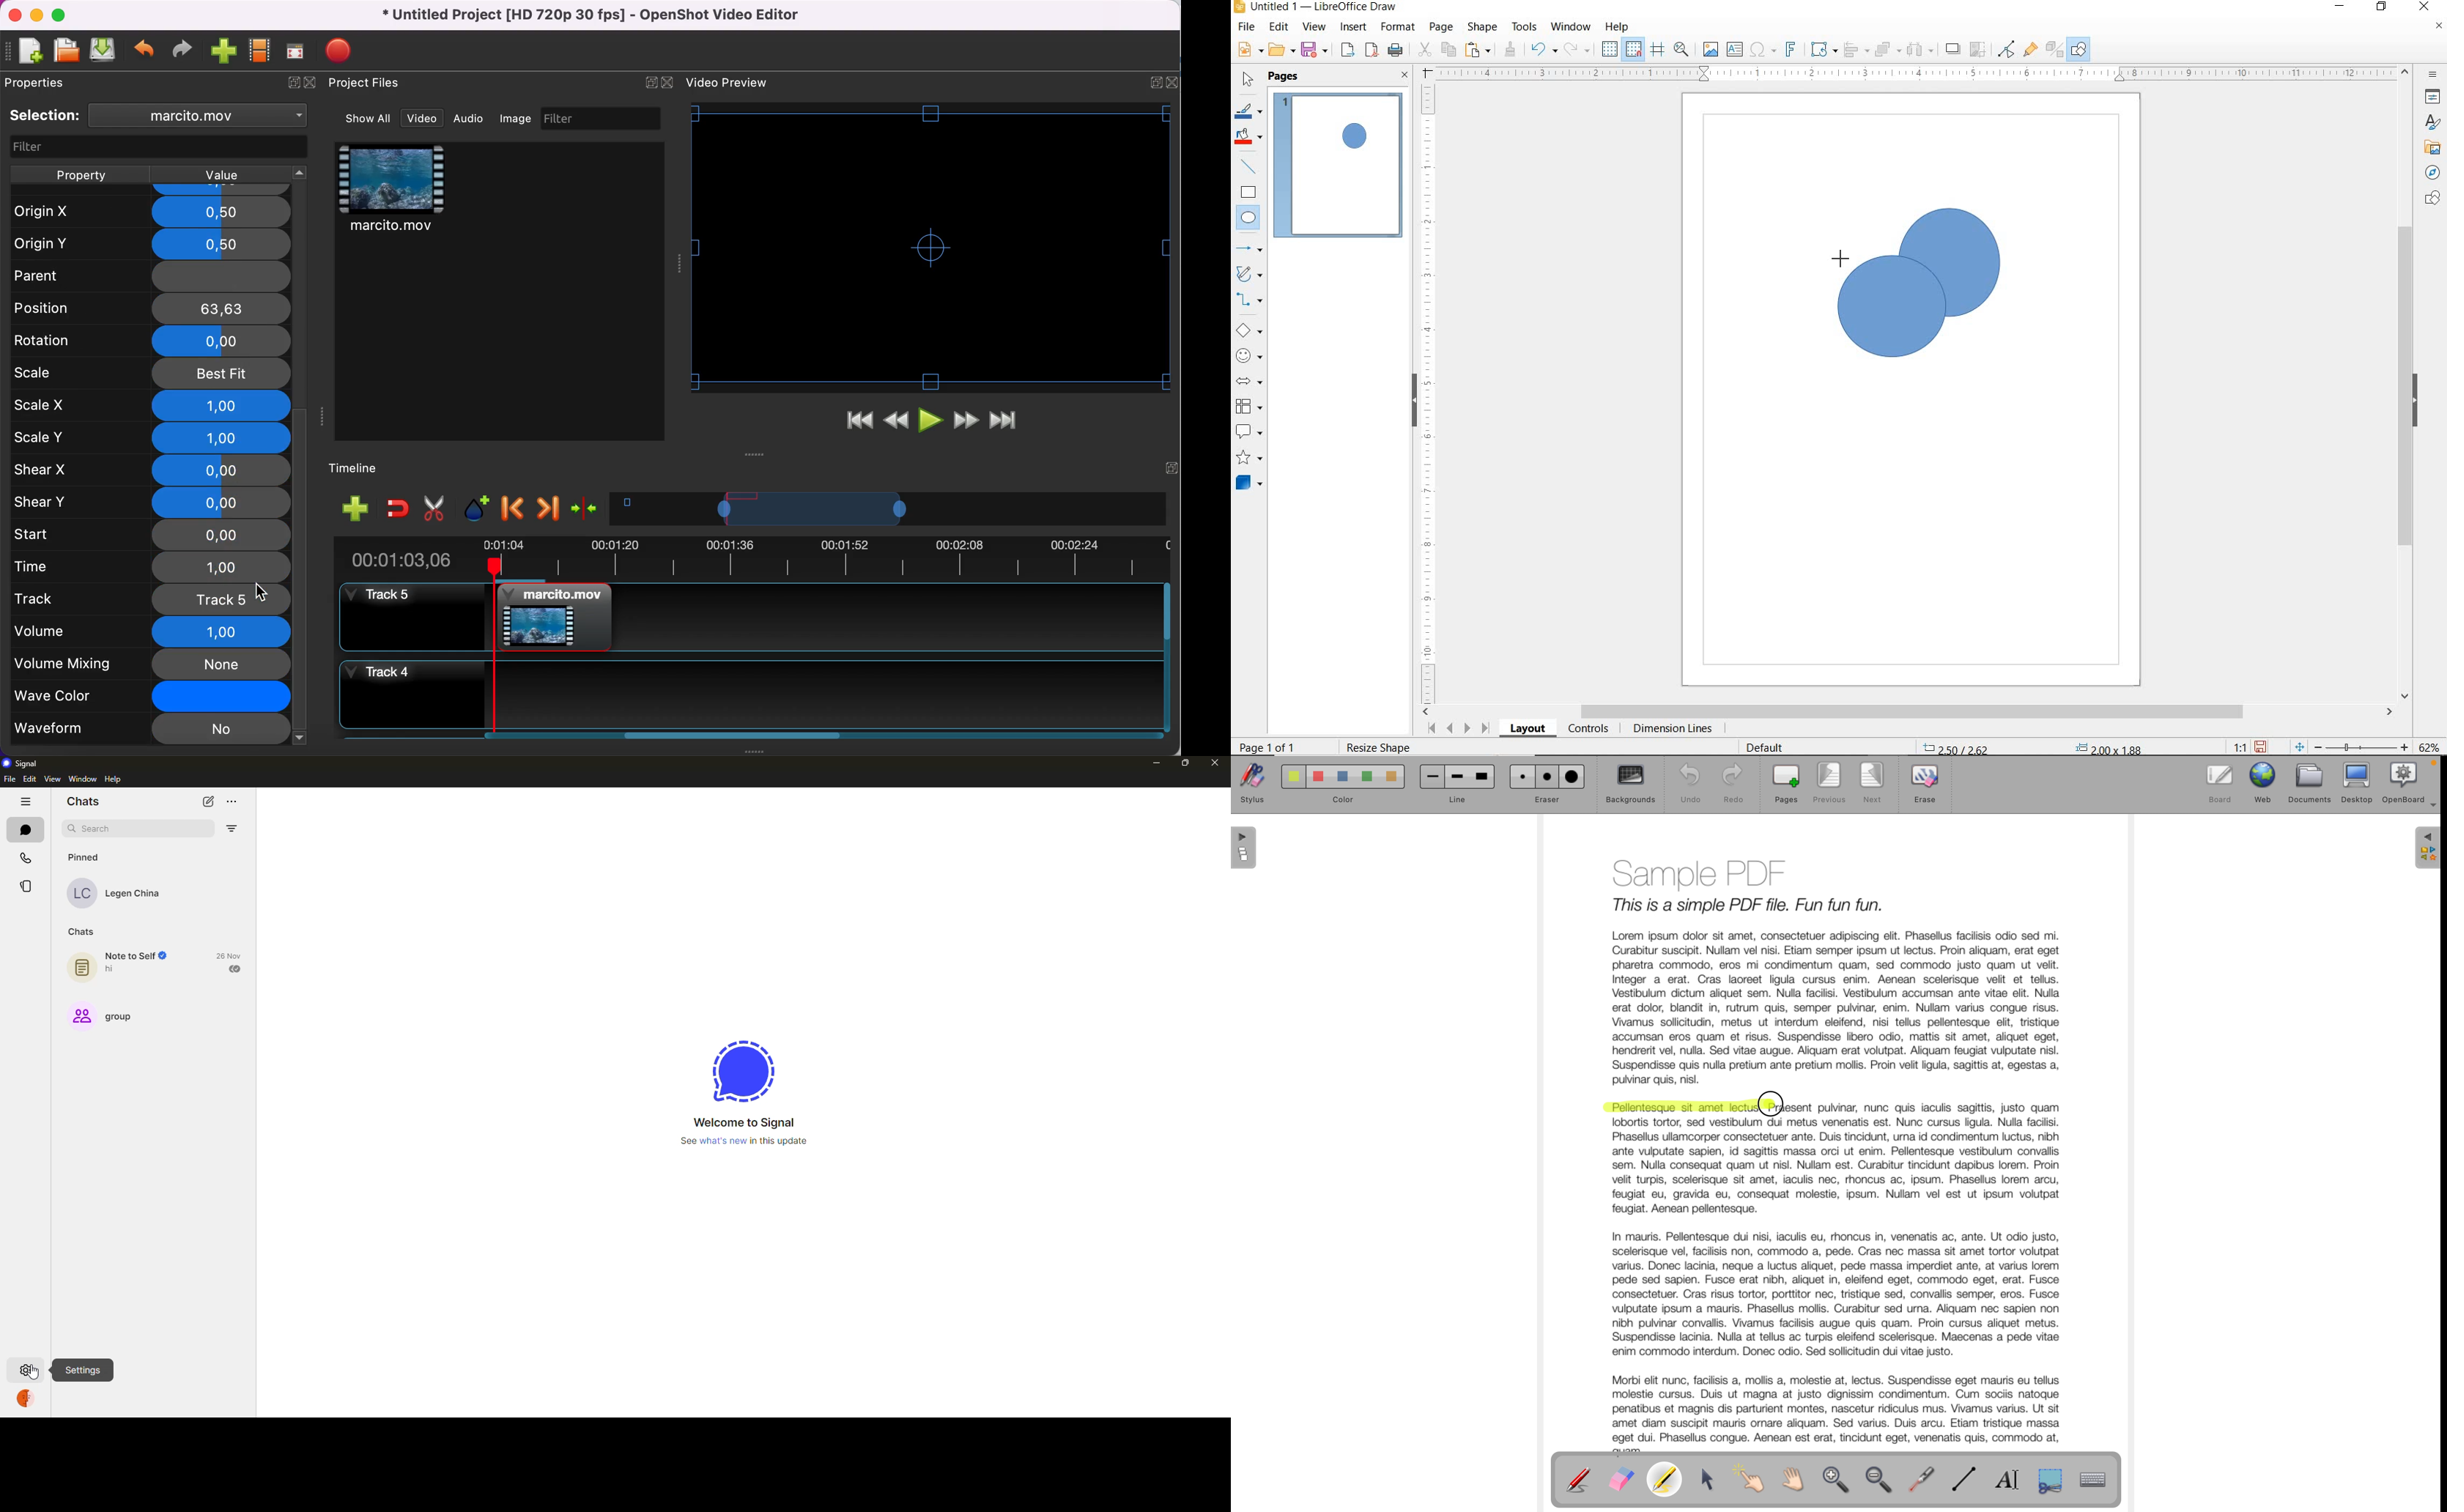 The width and height of the screenshot is (2464, 1512). What do you see at coordinates (1921, 49) in the screenshot?
I see `SELECT AT LEAST 3 OBJECTS TO DISTRIBUTE` at bounding box center [1921, 49].